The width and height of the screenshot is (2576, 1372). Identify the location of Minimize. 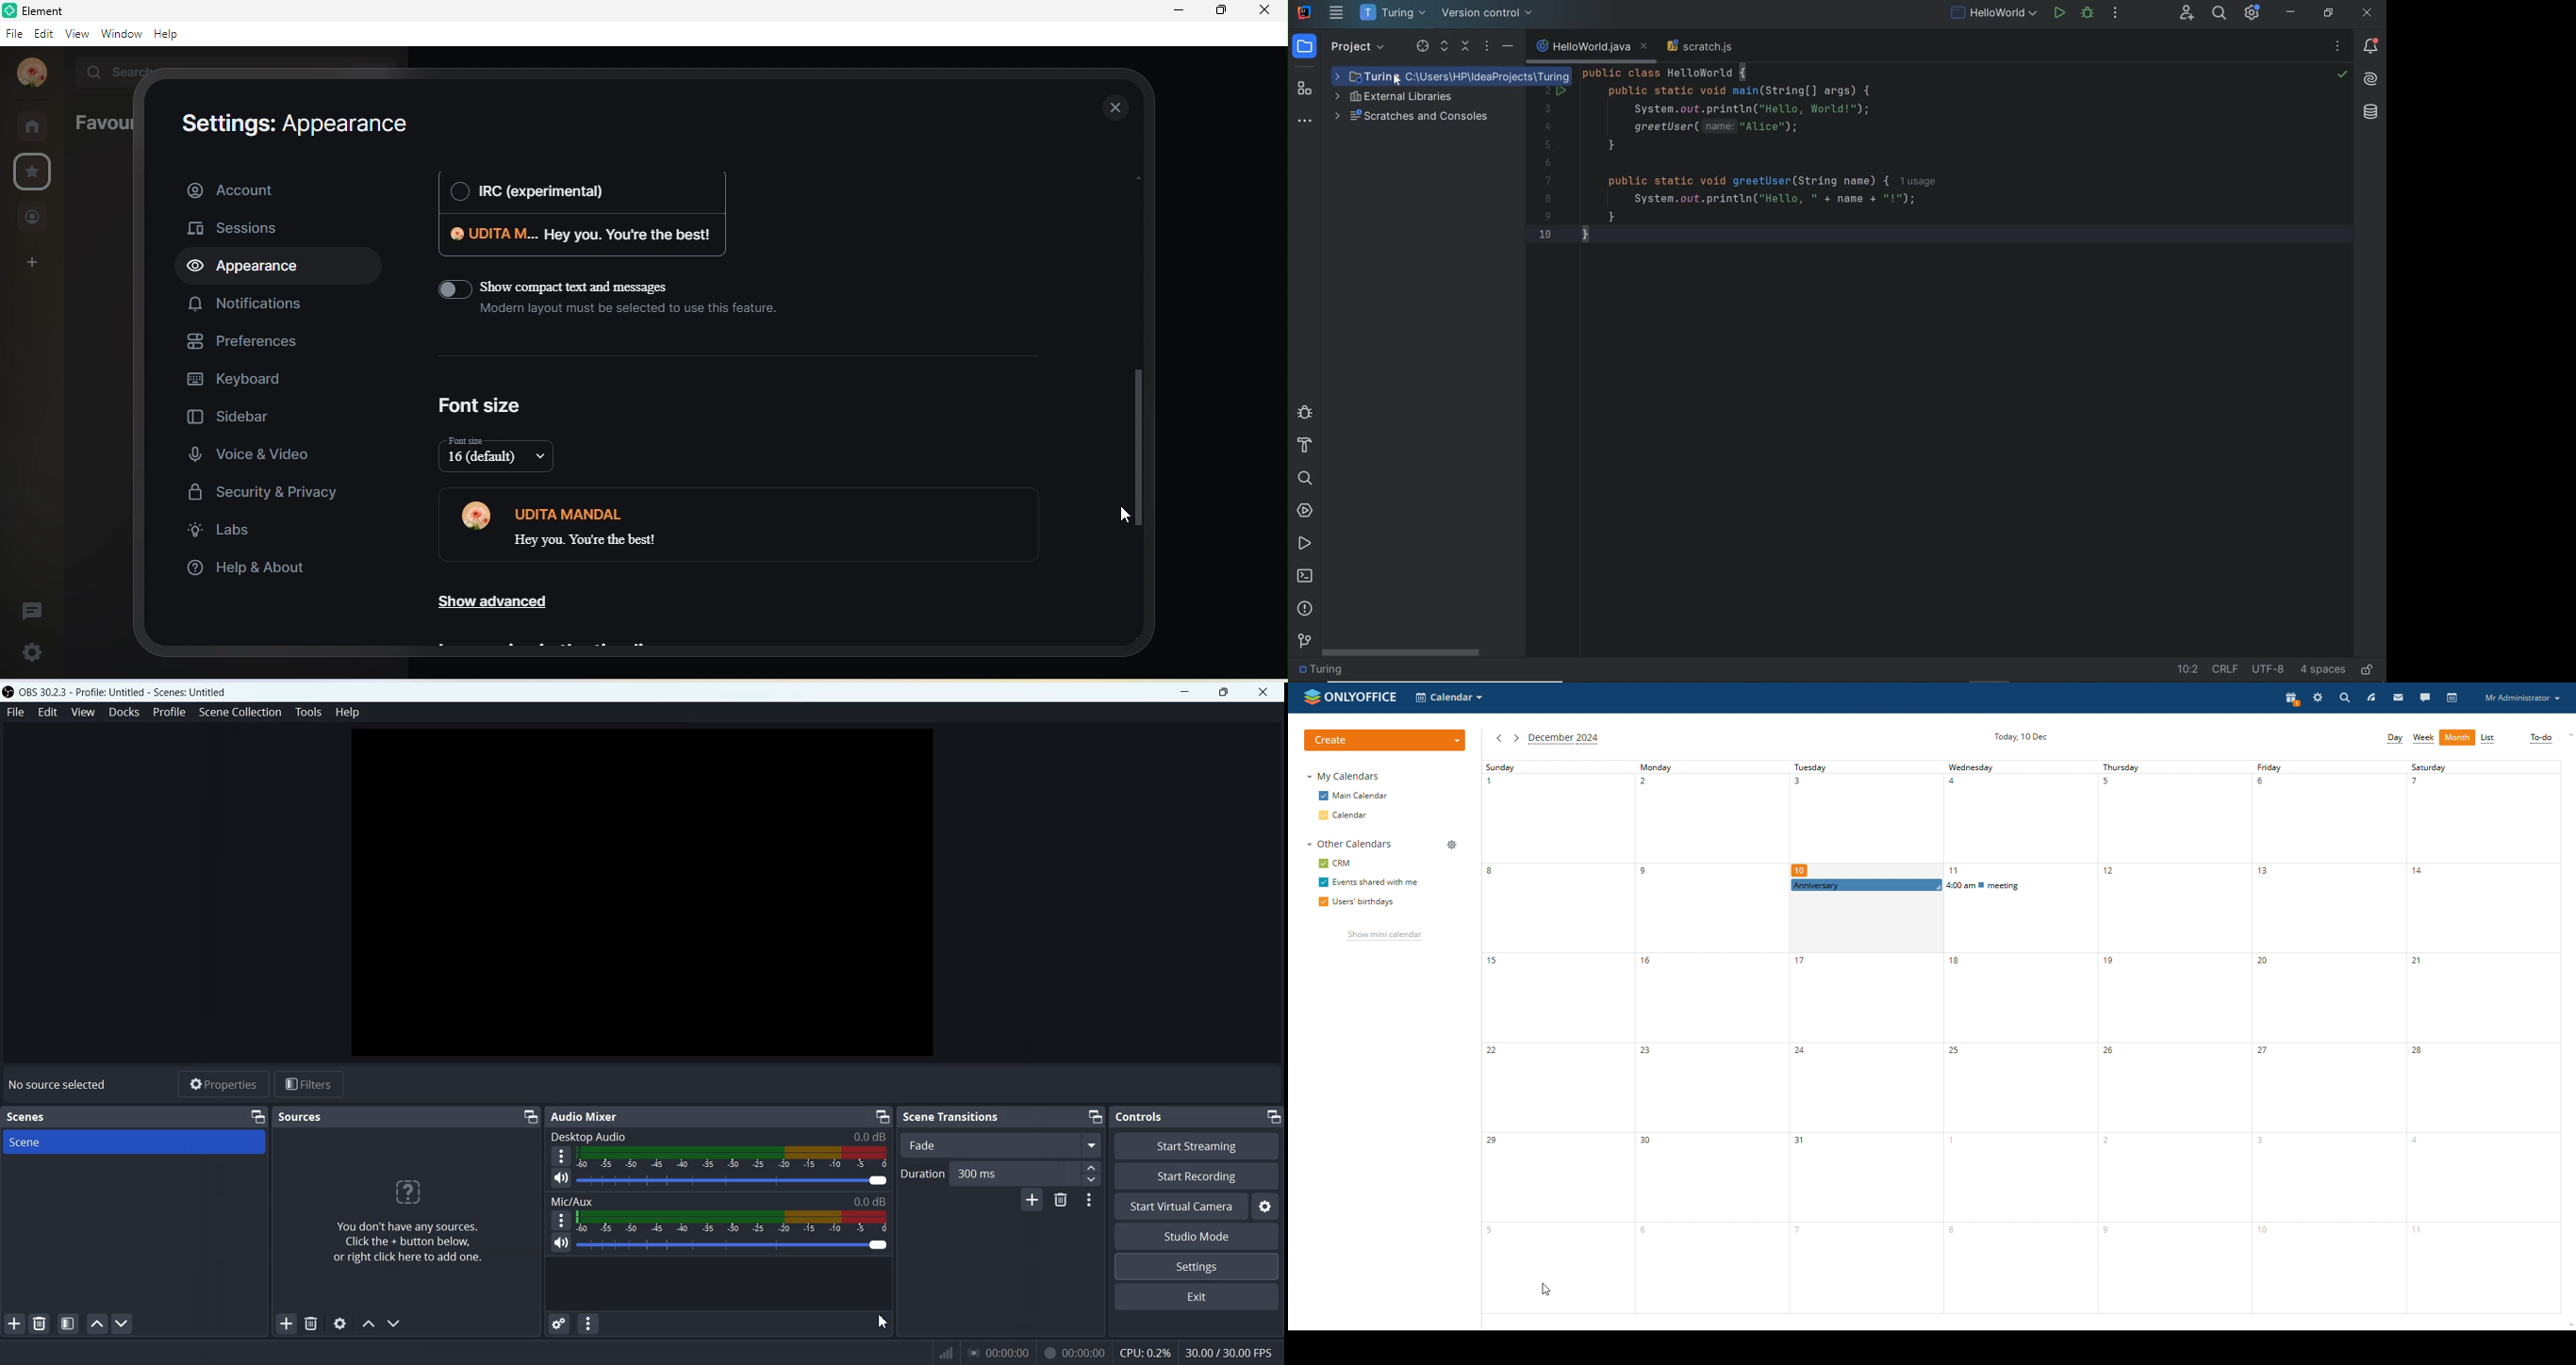
(531, 1117).